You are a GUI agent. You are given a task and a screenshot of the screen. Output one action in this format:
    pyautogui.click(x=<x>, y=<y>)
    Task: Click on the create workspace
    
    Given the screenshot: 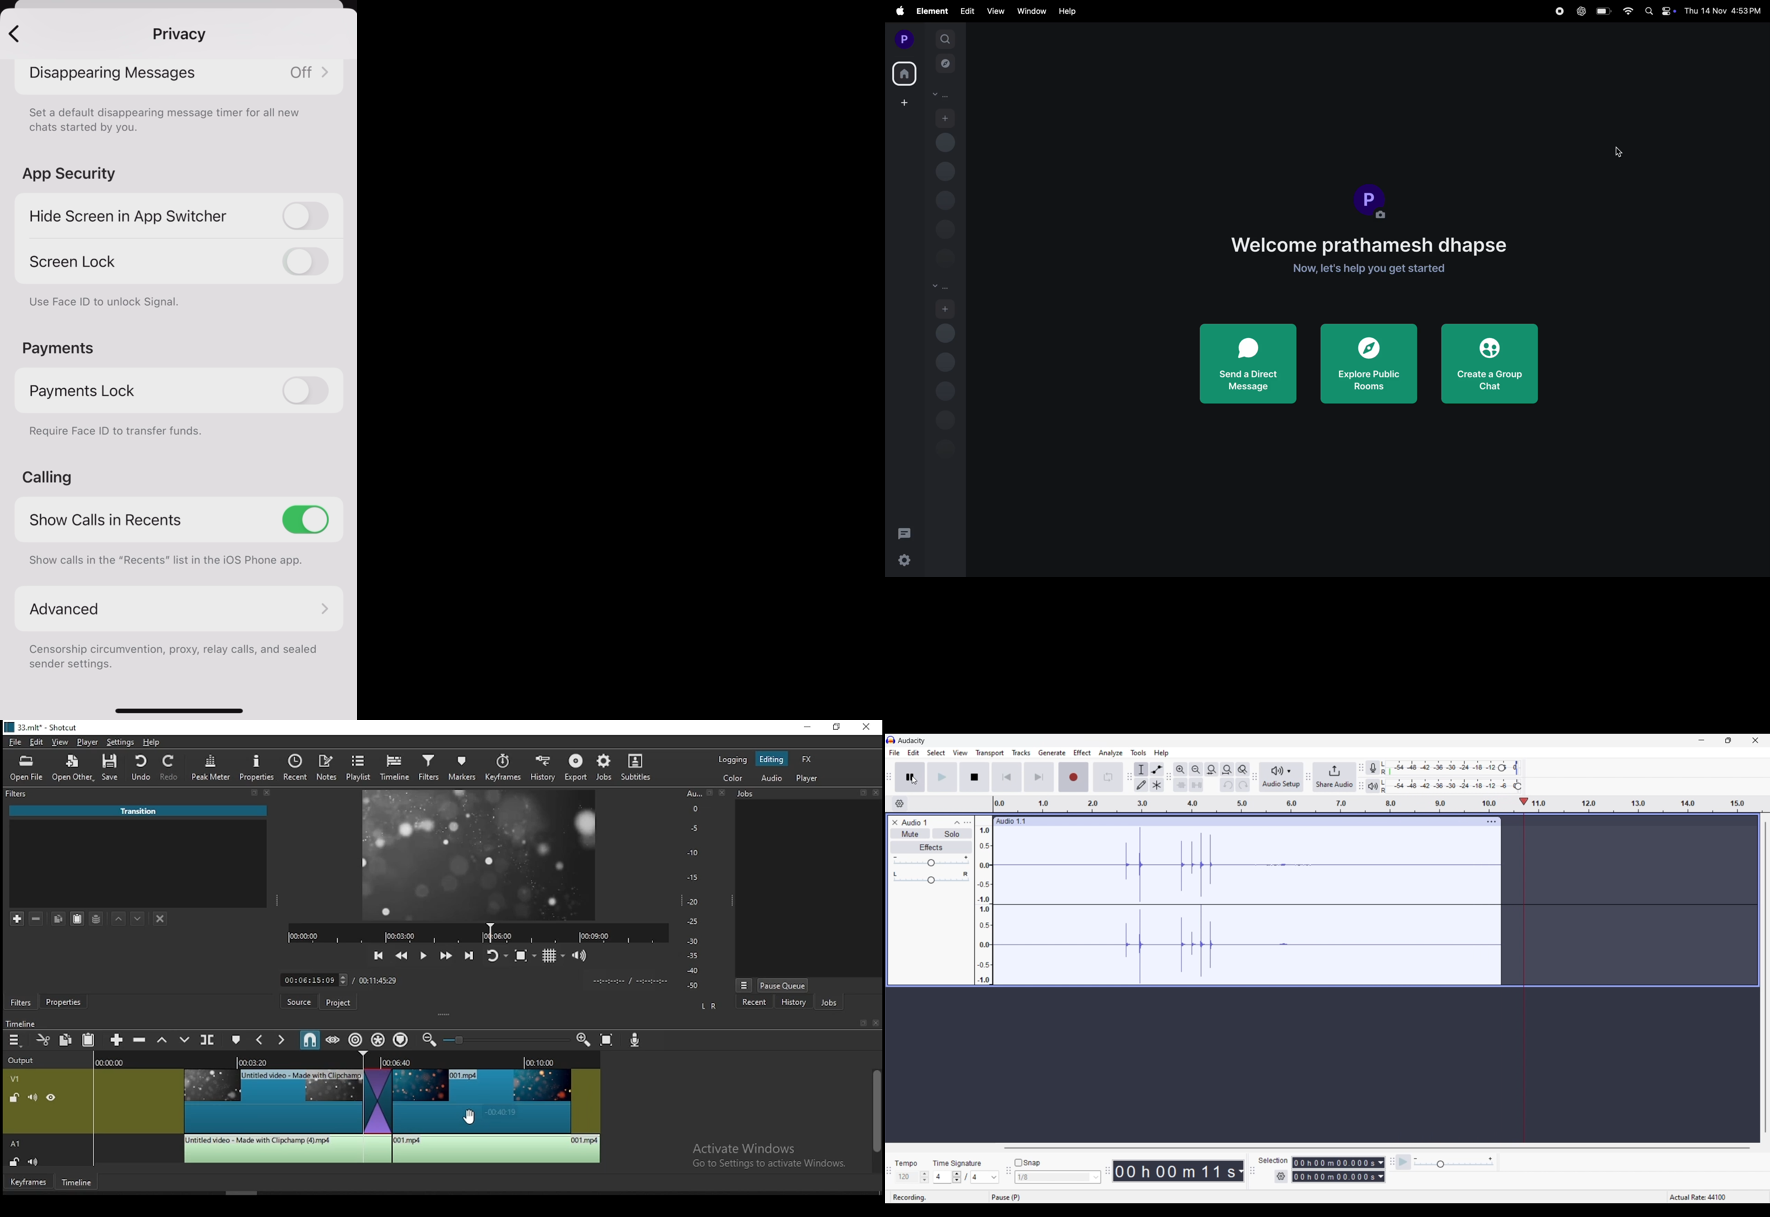 What is the action you would take?
    pyautogui.click(x=902, y=102)
    